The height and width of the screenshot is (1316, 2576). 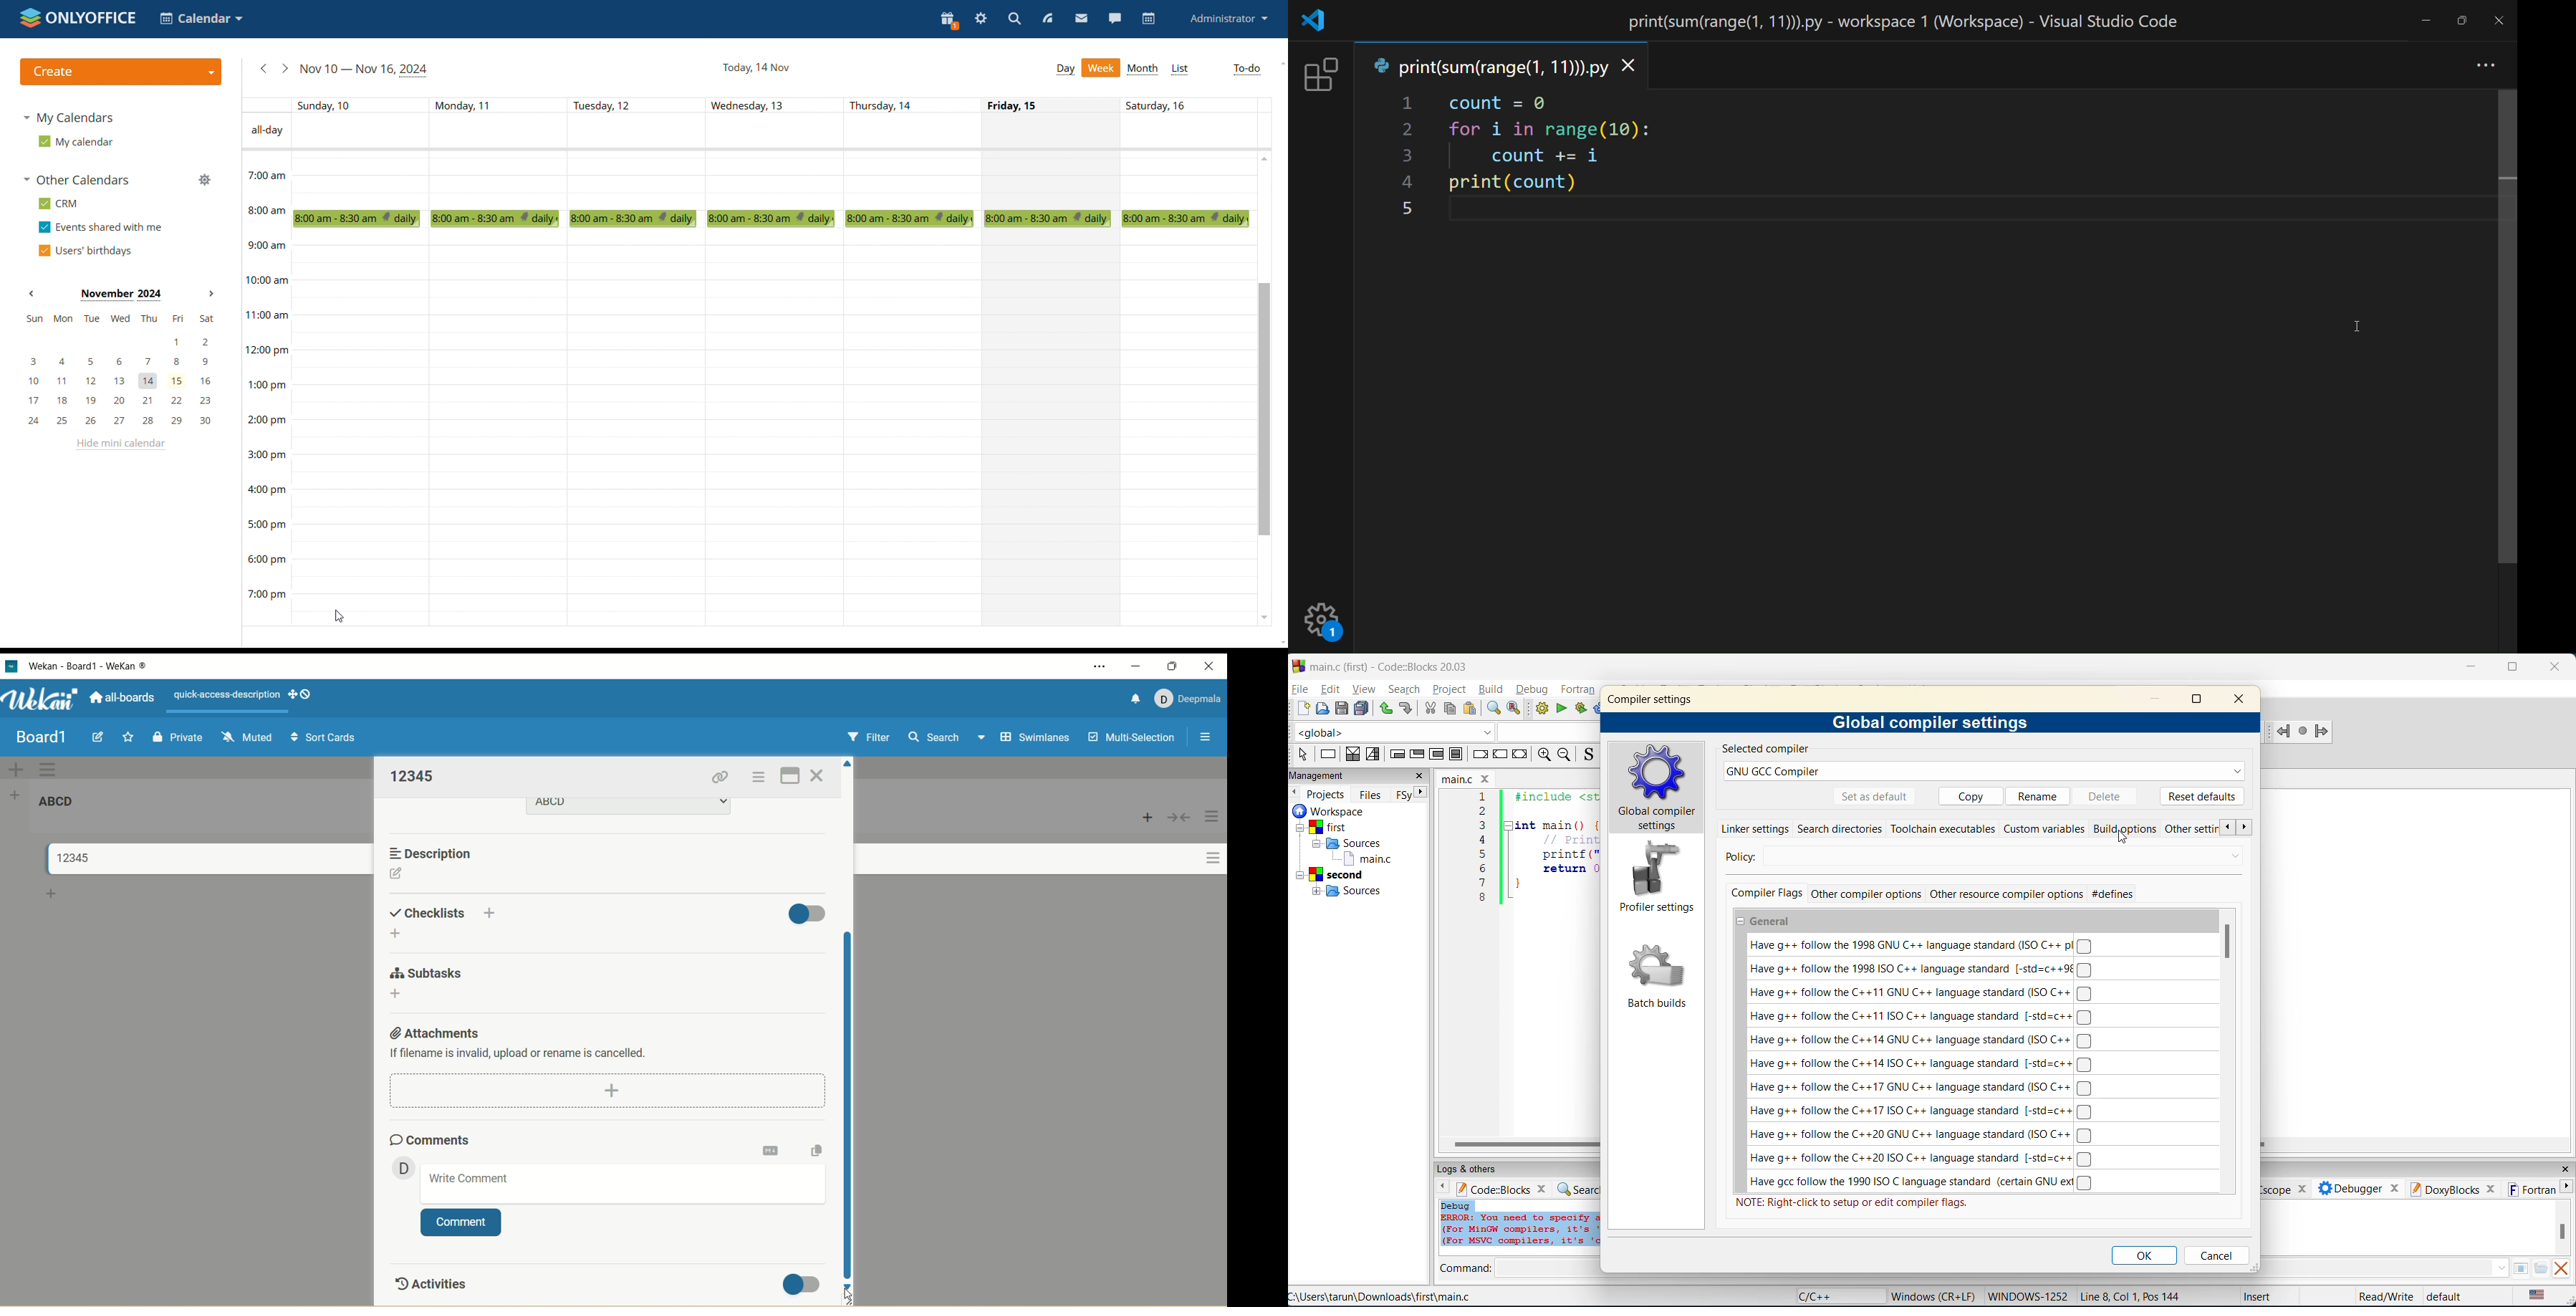 I want to click on entry-condition loop, so click(x=1398, y=756).